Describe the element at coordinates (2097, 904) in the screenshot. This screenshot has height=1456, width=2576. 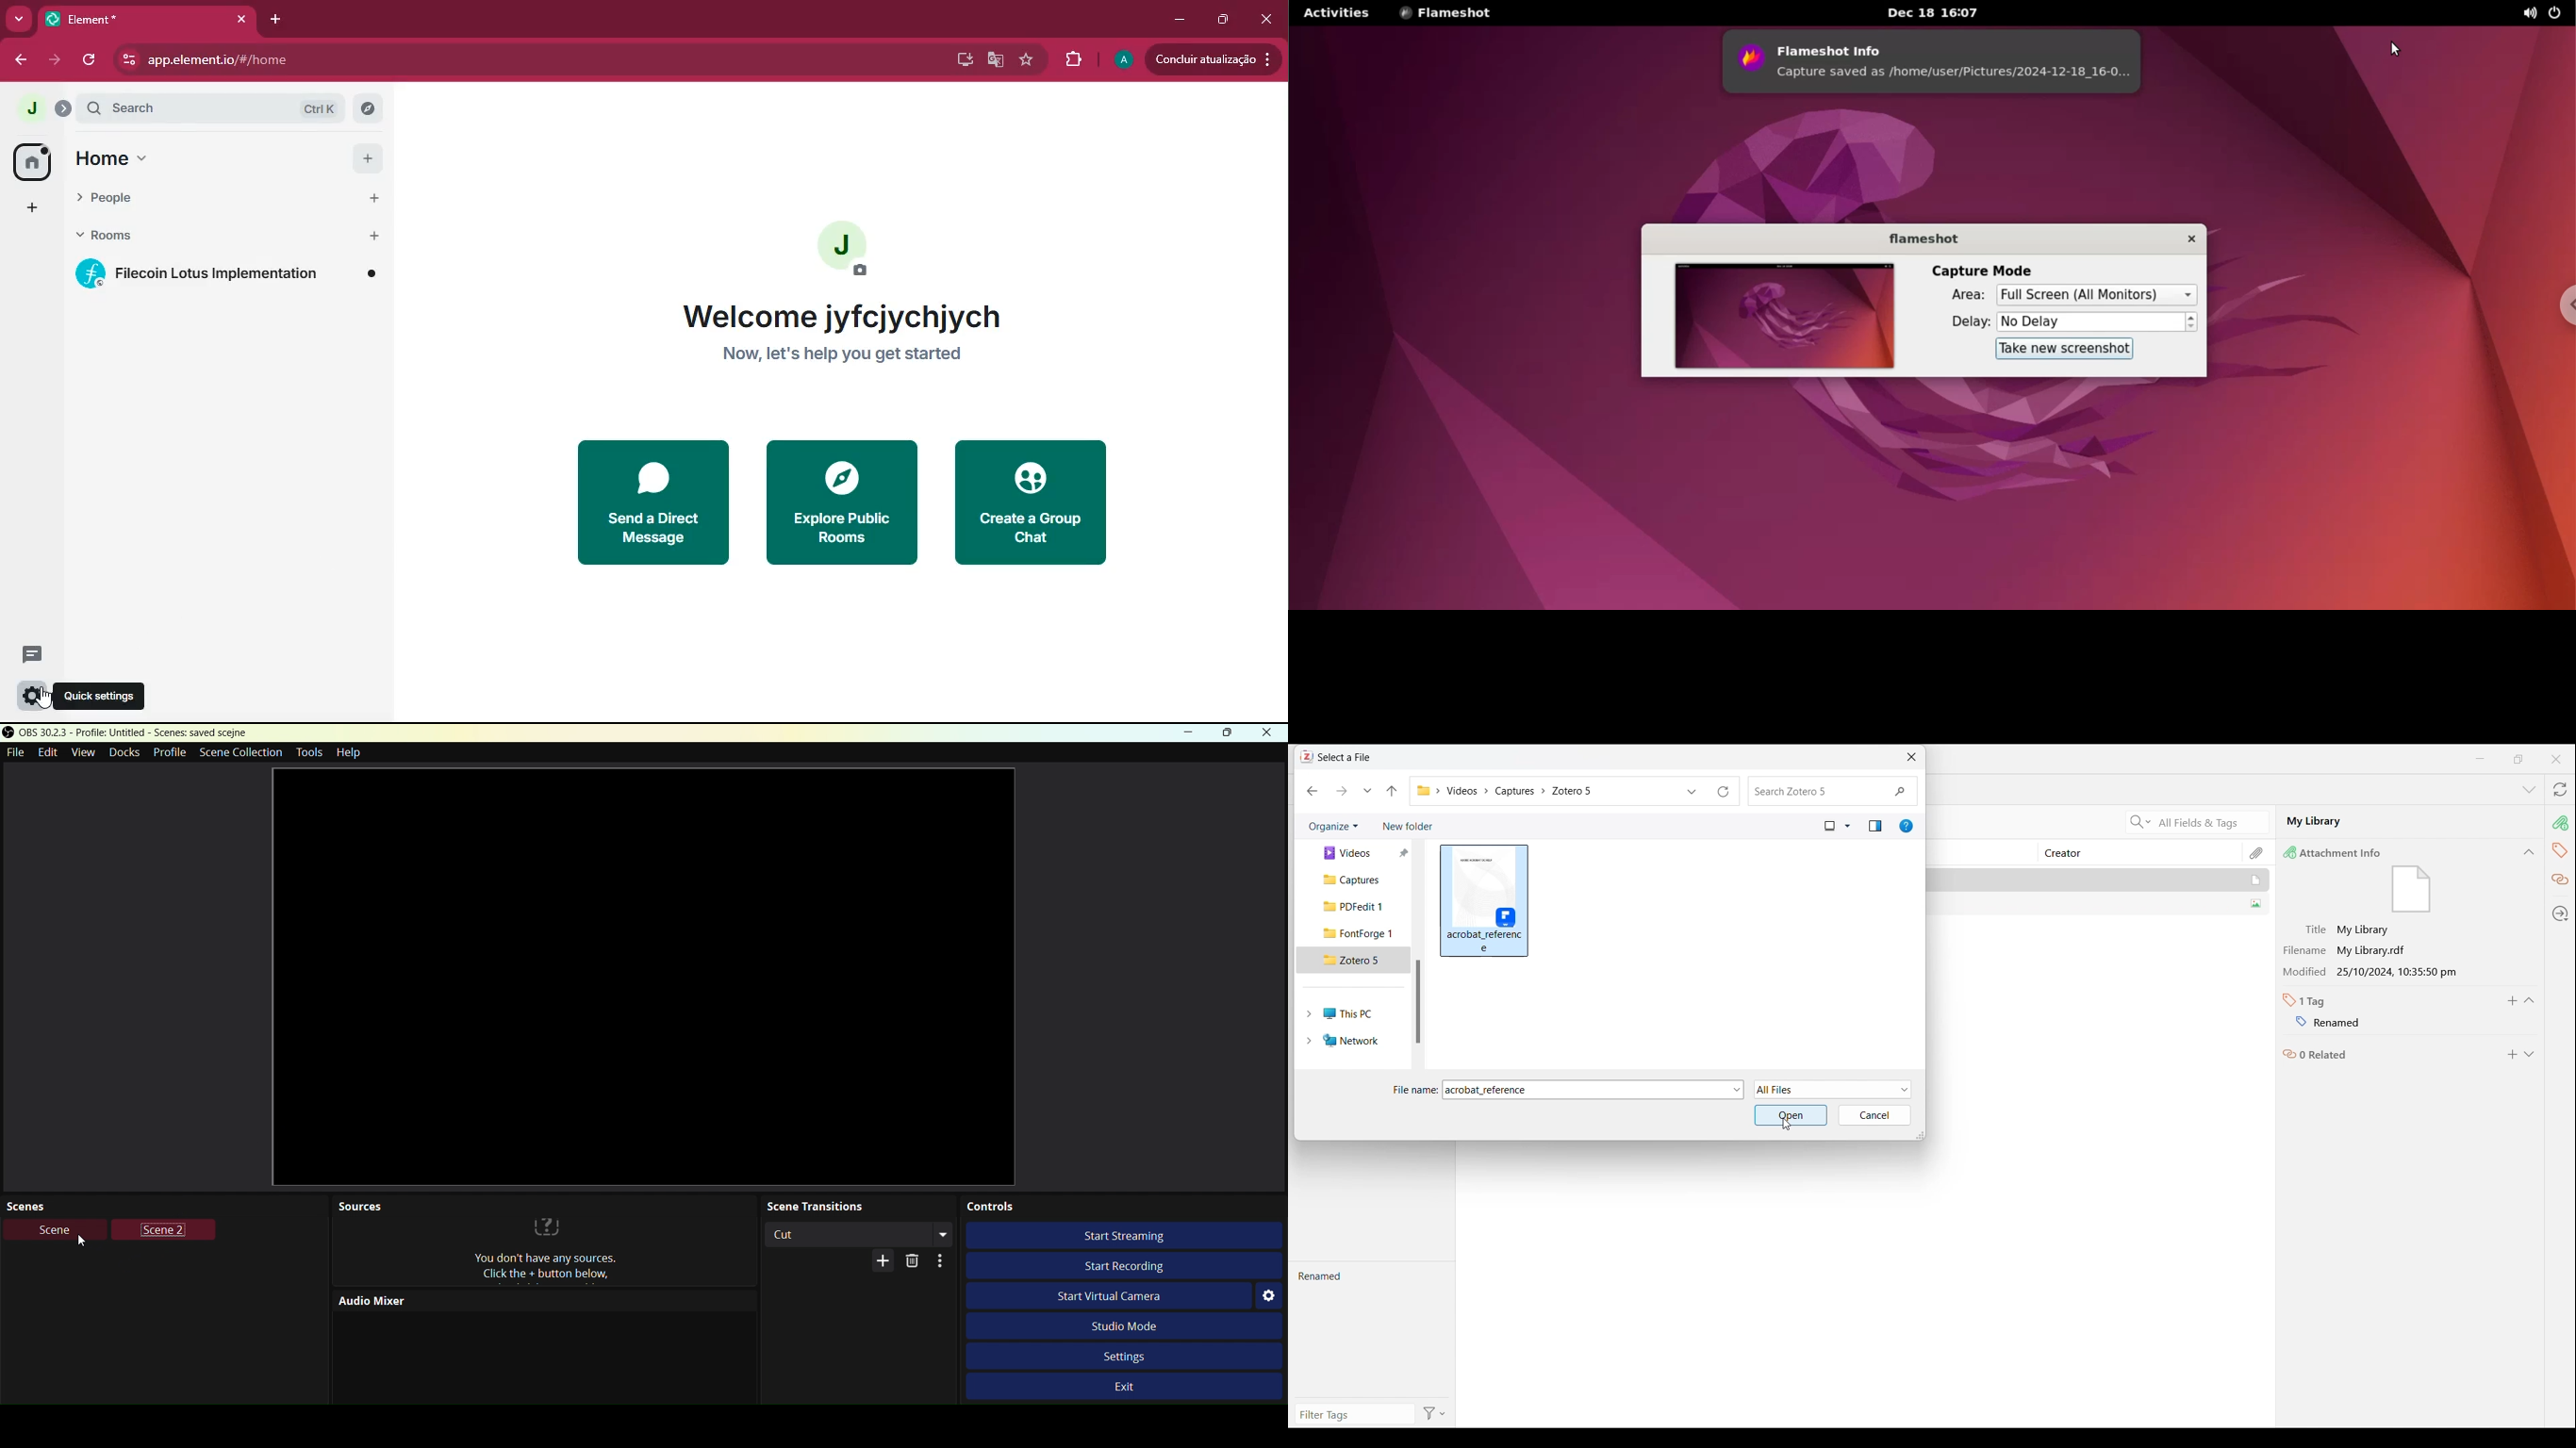
I see `SUMMER` at that location.